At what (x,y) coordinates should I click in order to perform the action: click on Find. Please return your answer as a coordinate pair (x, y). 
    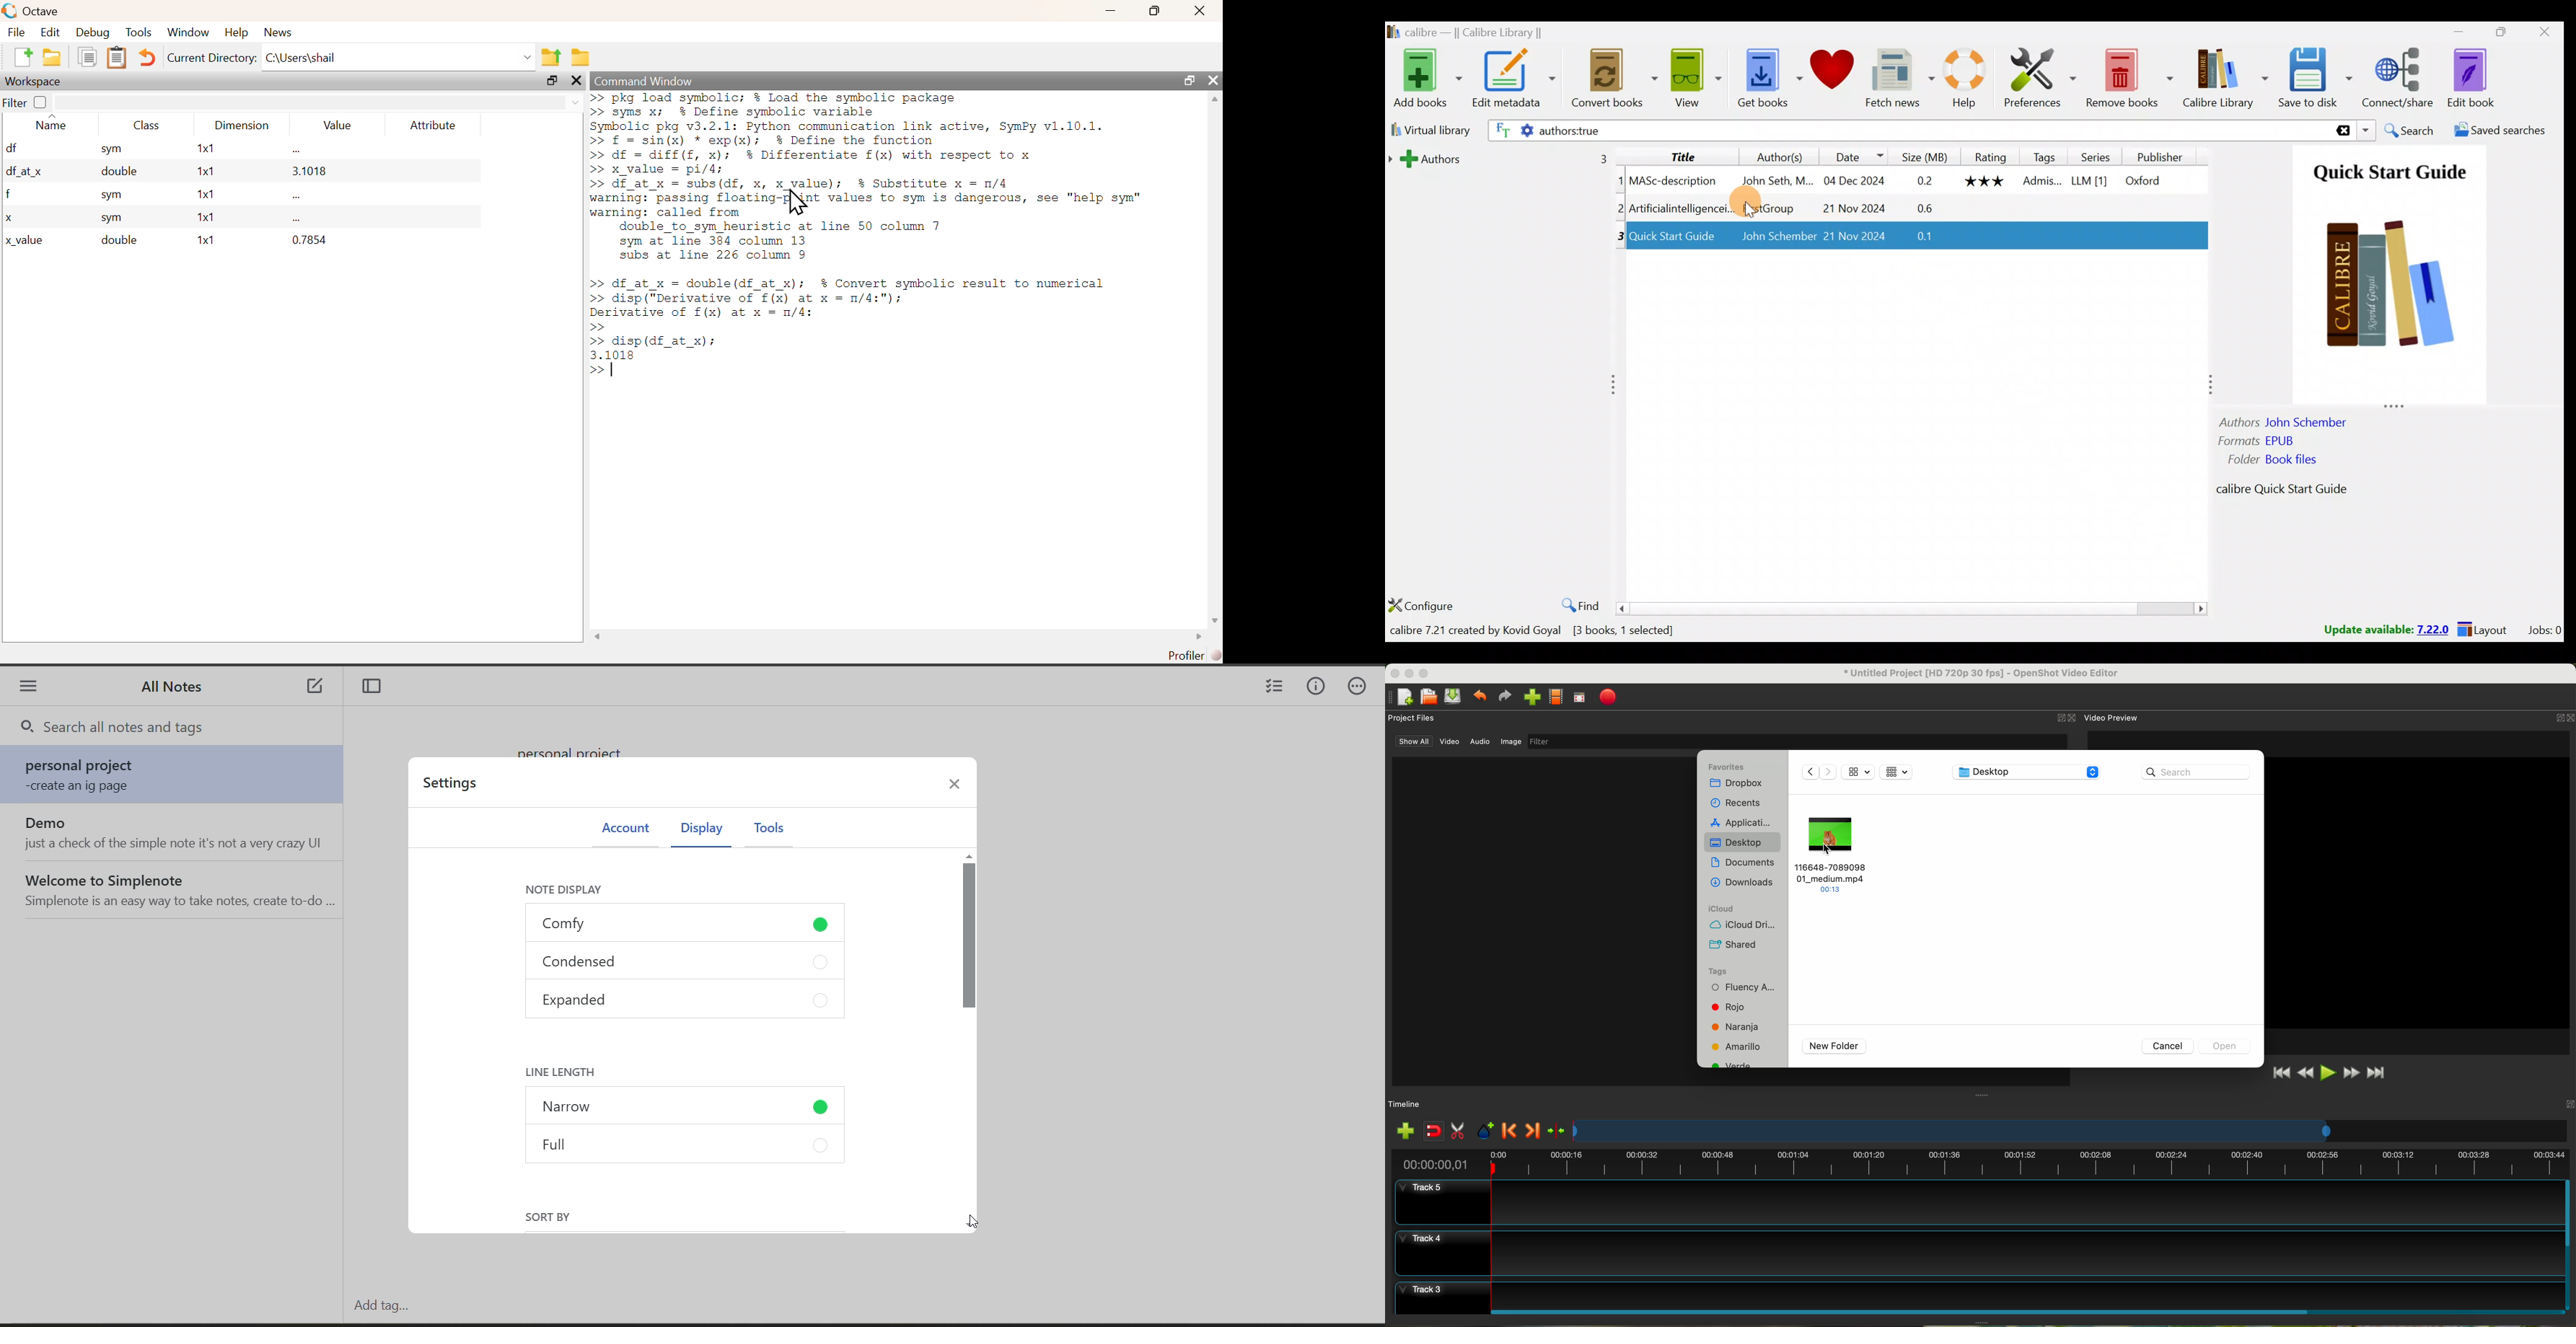
    Looking at the image, I should click on (1579, 605).